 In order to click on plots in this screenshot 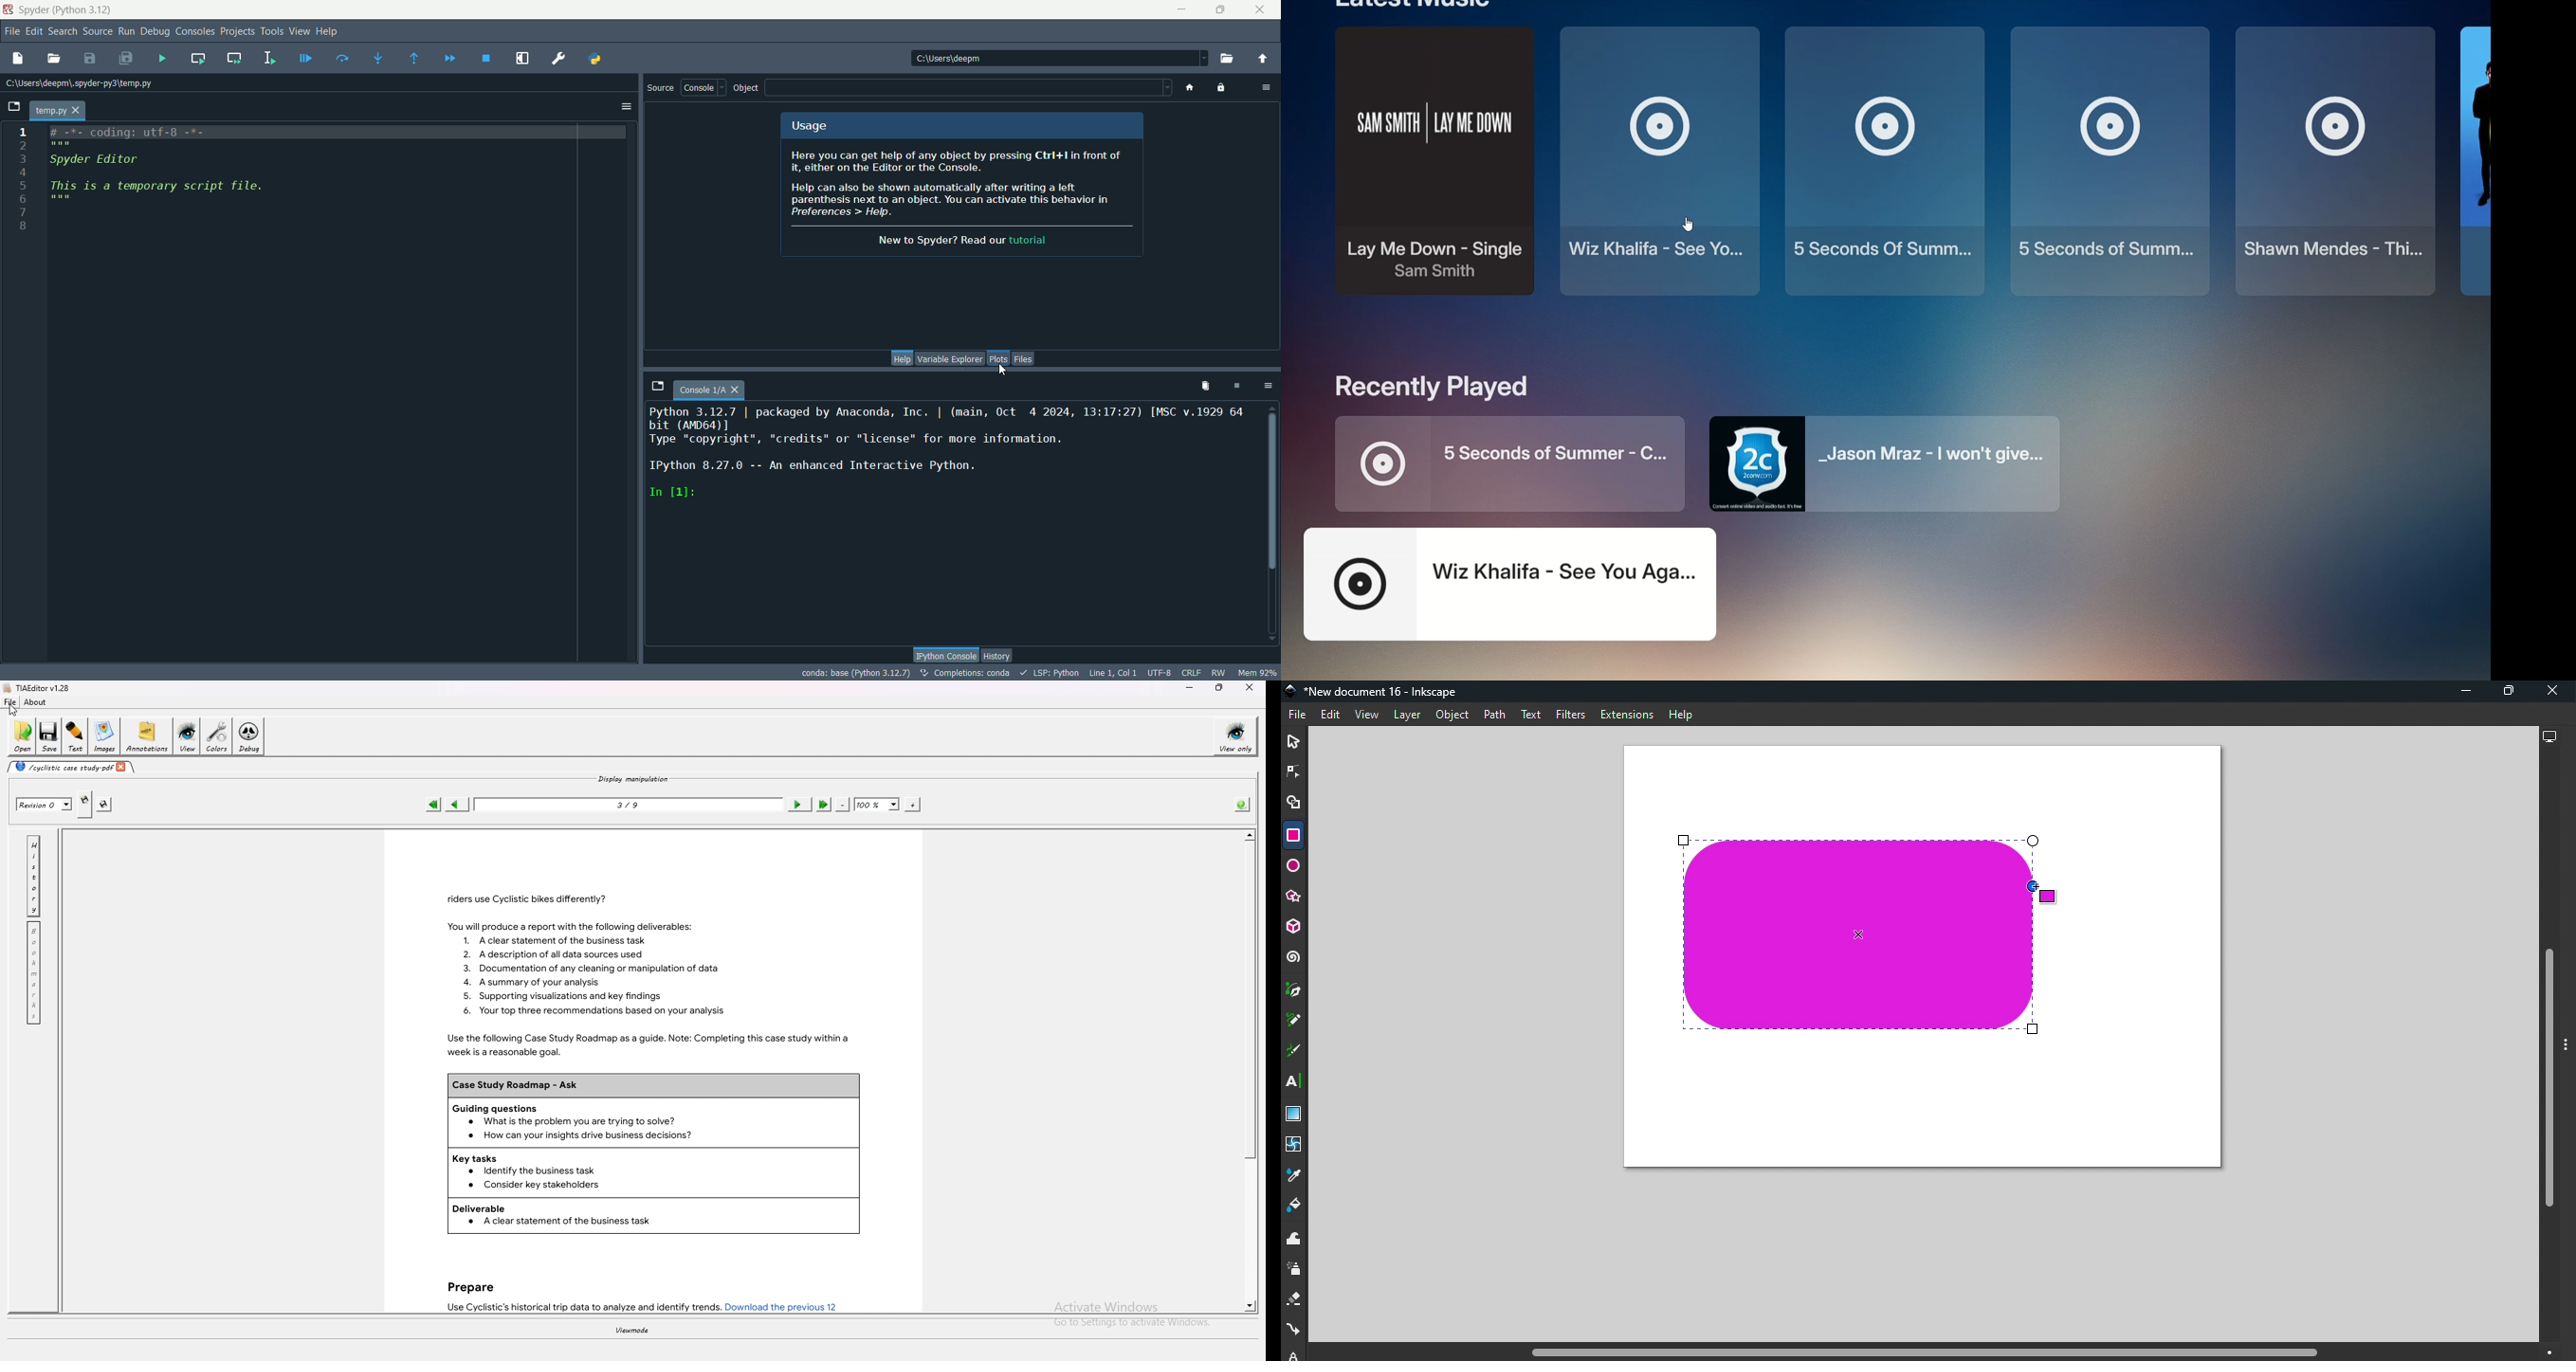, I will do `click(996, 359)`.